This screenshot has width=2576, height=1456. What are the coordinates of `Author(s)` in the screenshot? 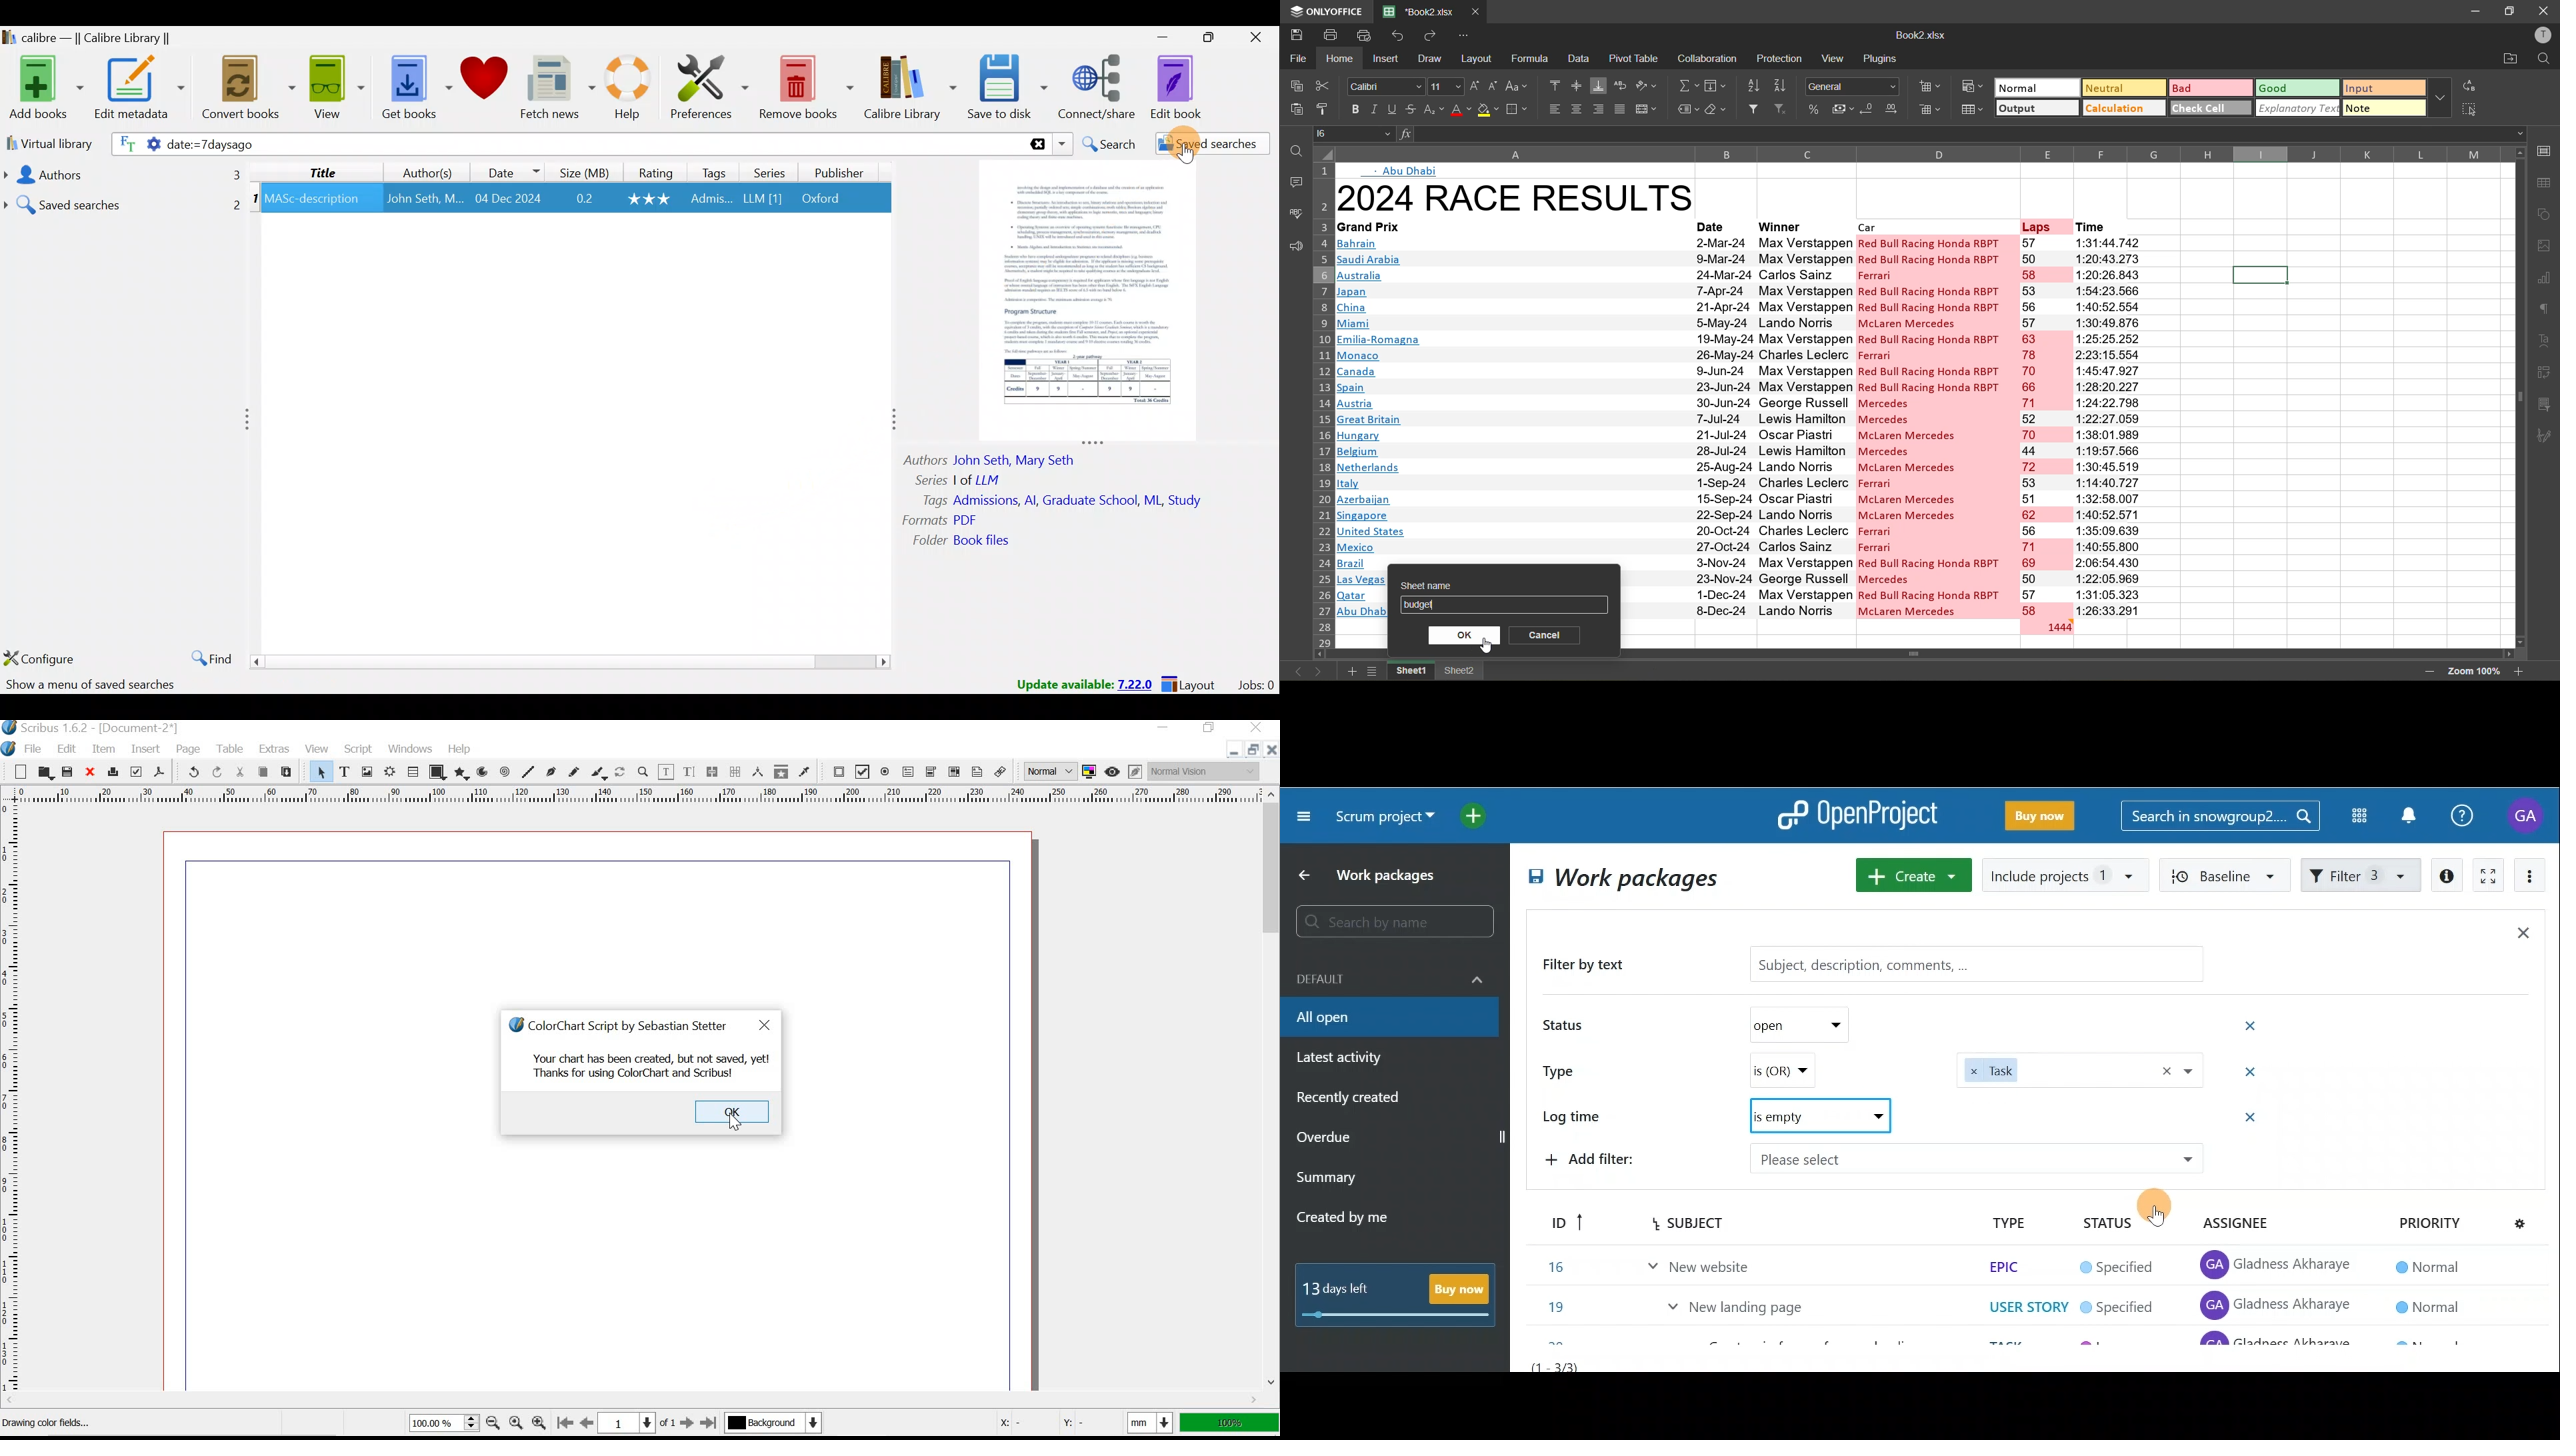 It's located at (431, 170).